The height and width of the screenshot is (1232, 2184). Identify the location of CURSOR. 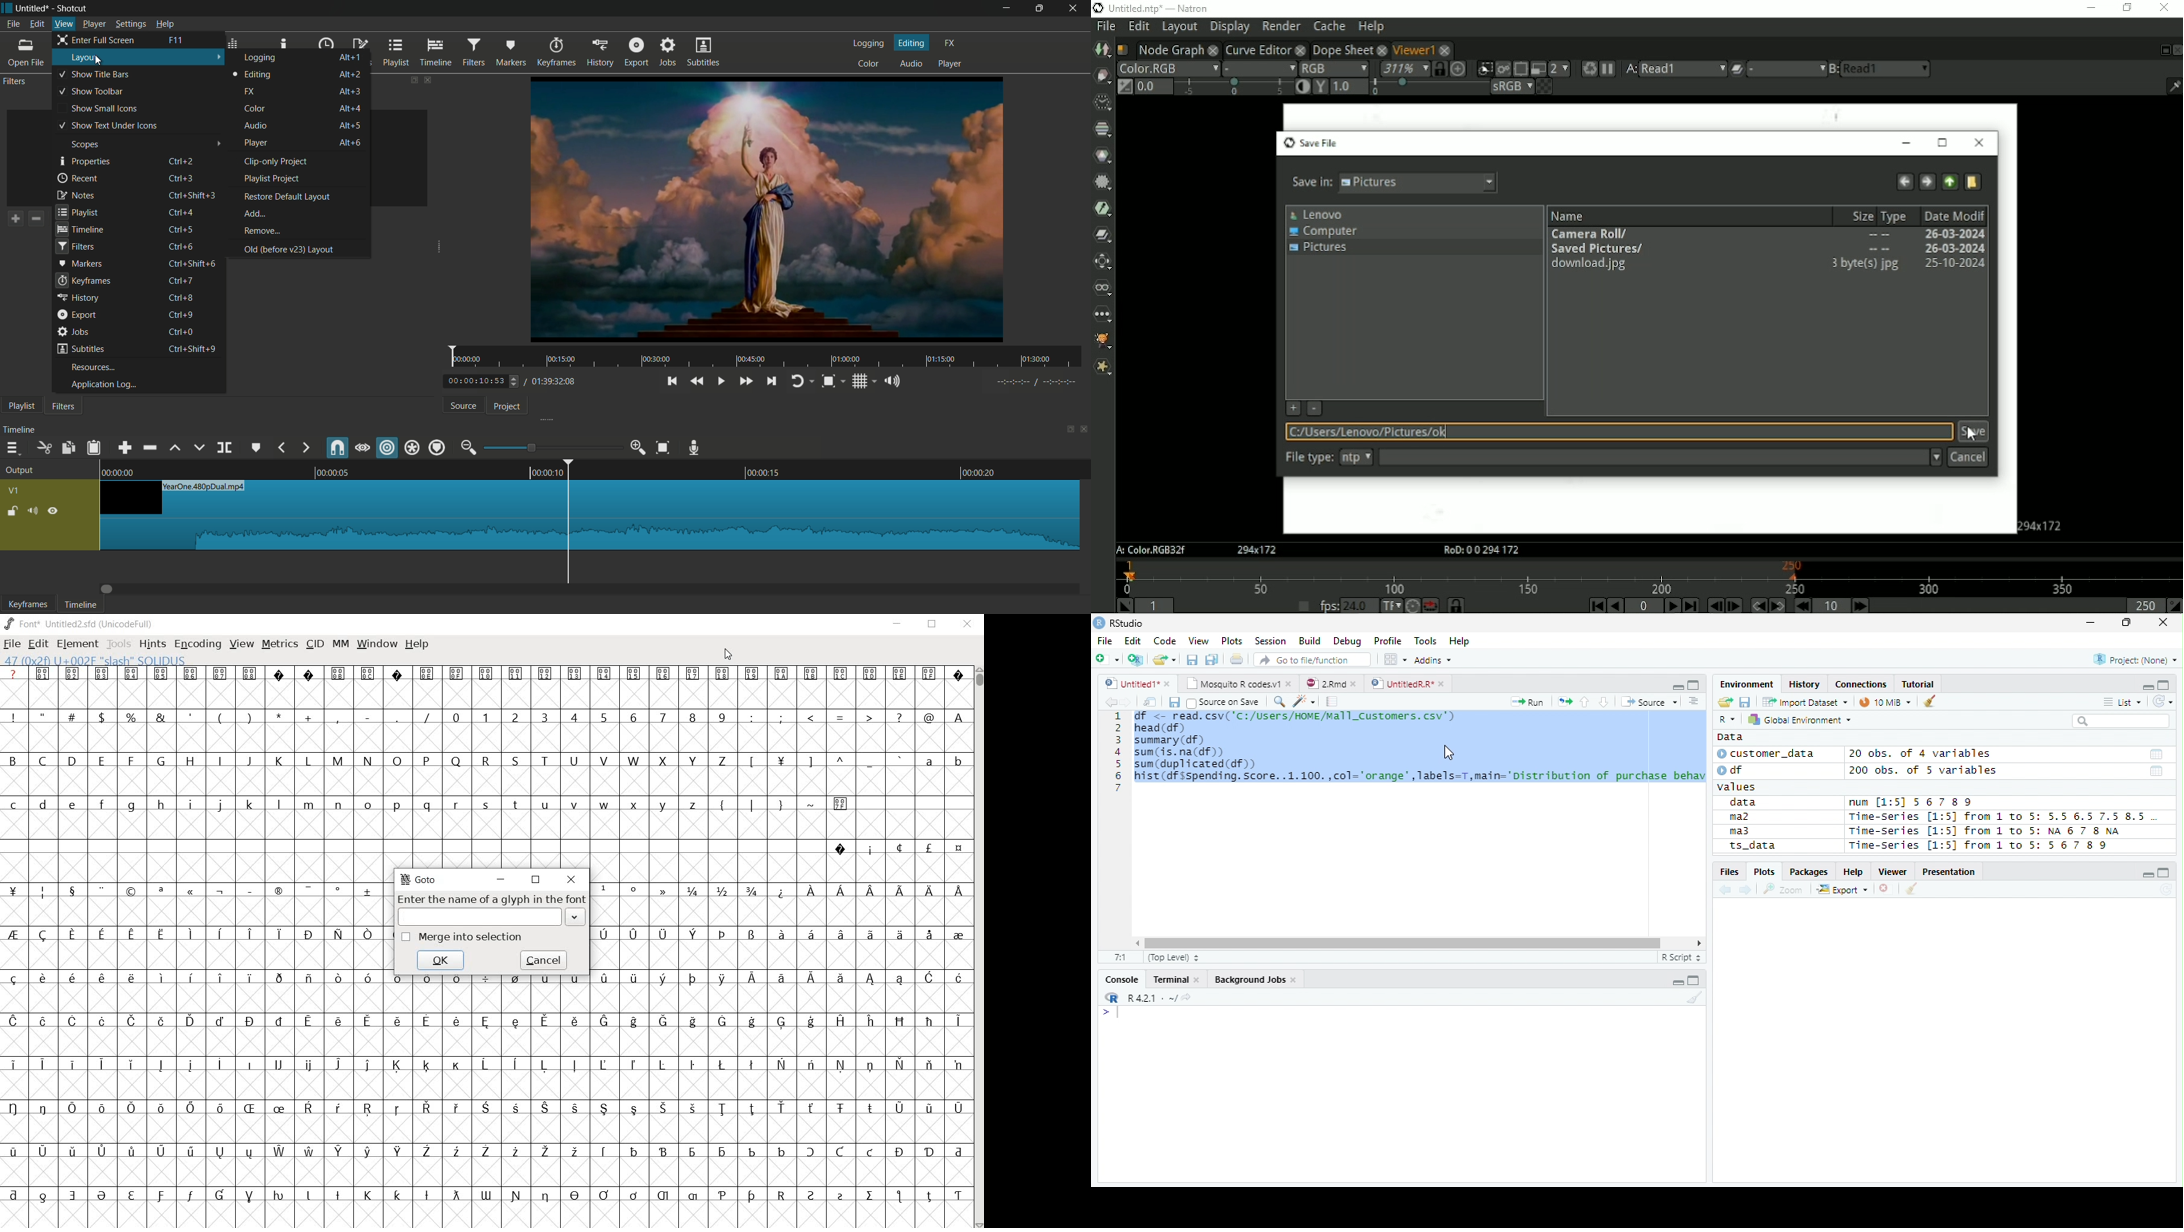
(978, 948).